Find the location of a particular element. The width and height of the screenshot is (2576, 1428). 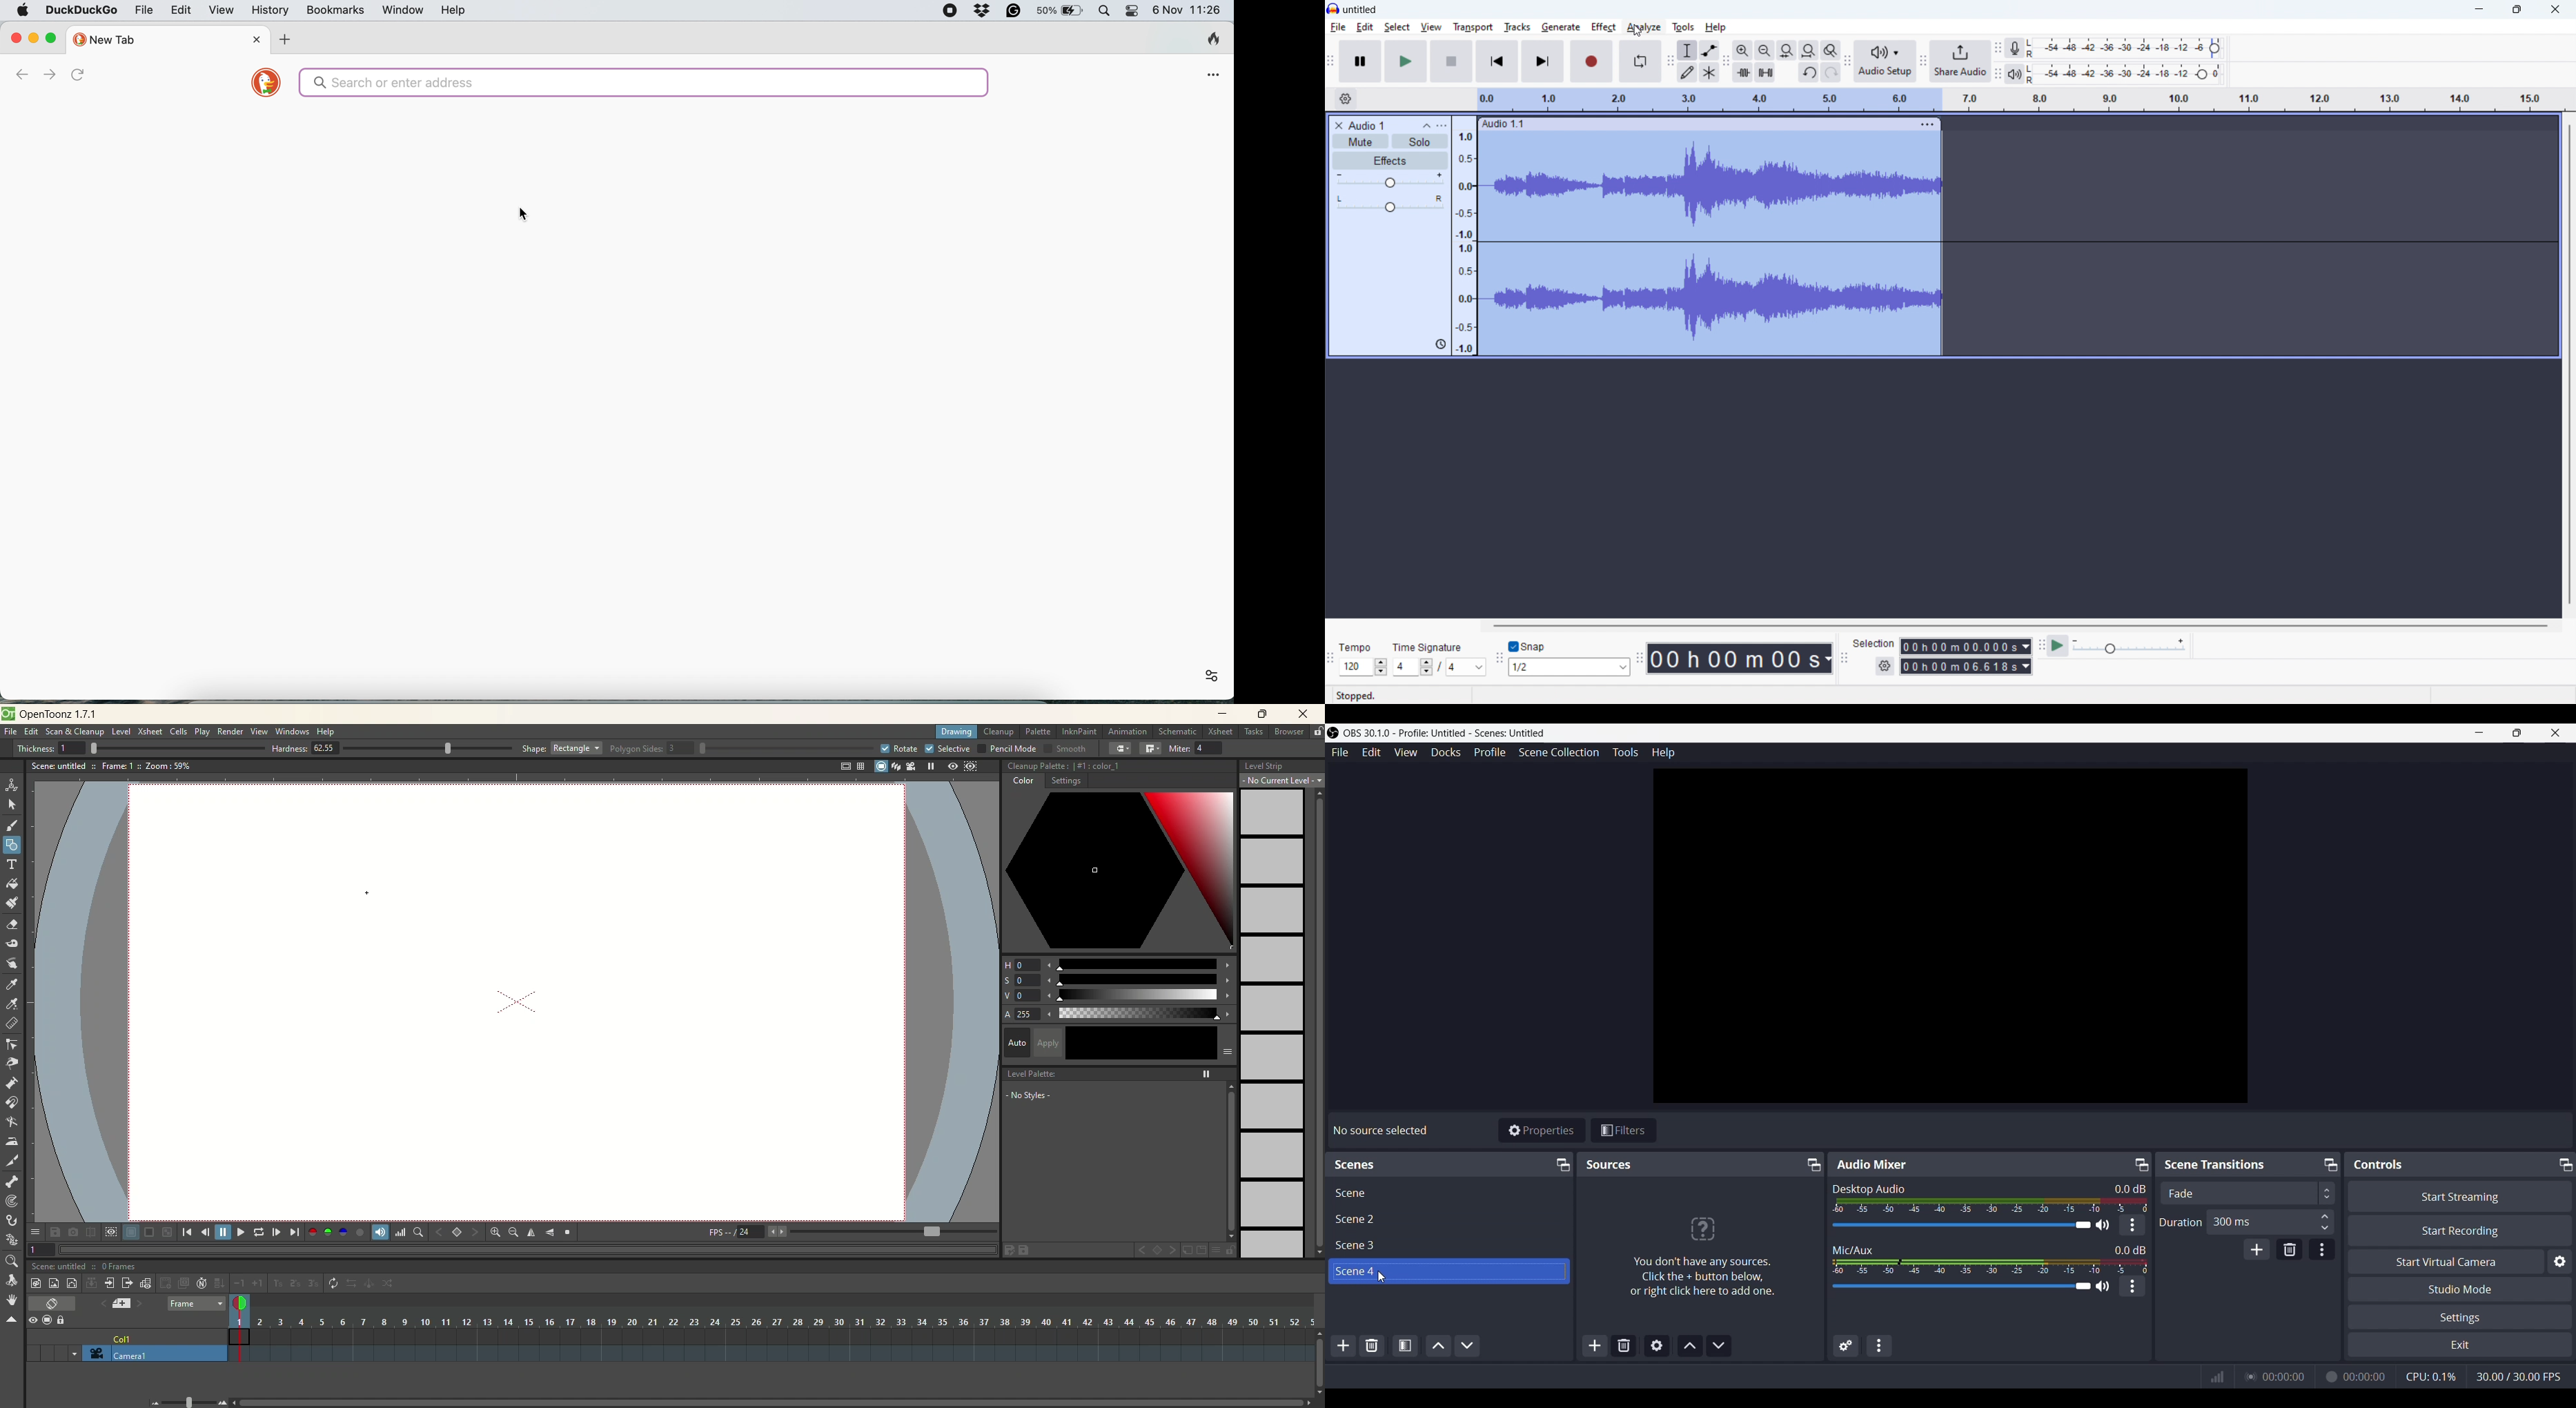

cap is located at coordinates (1121, 749).